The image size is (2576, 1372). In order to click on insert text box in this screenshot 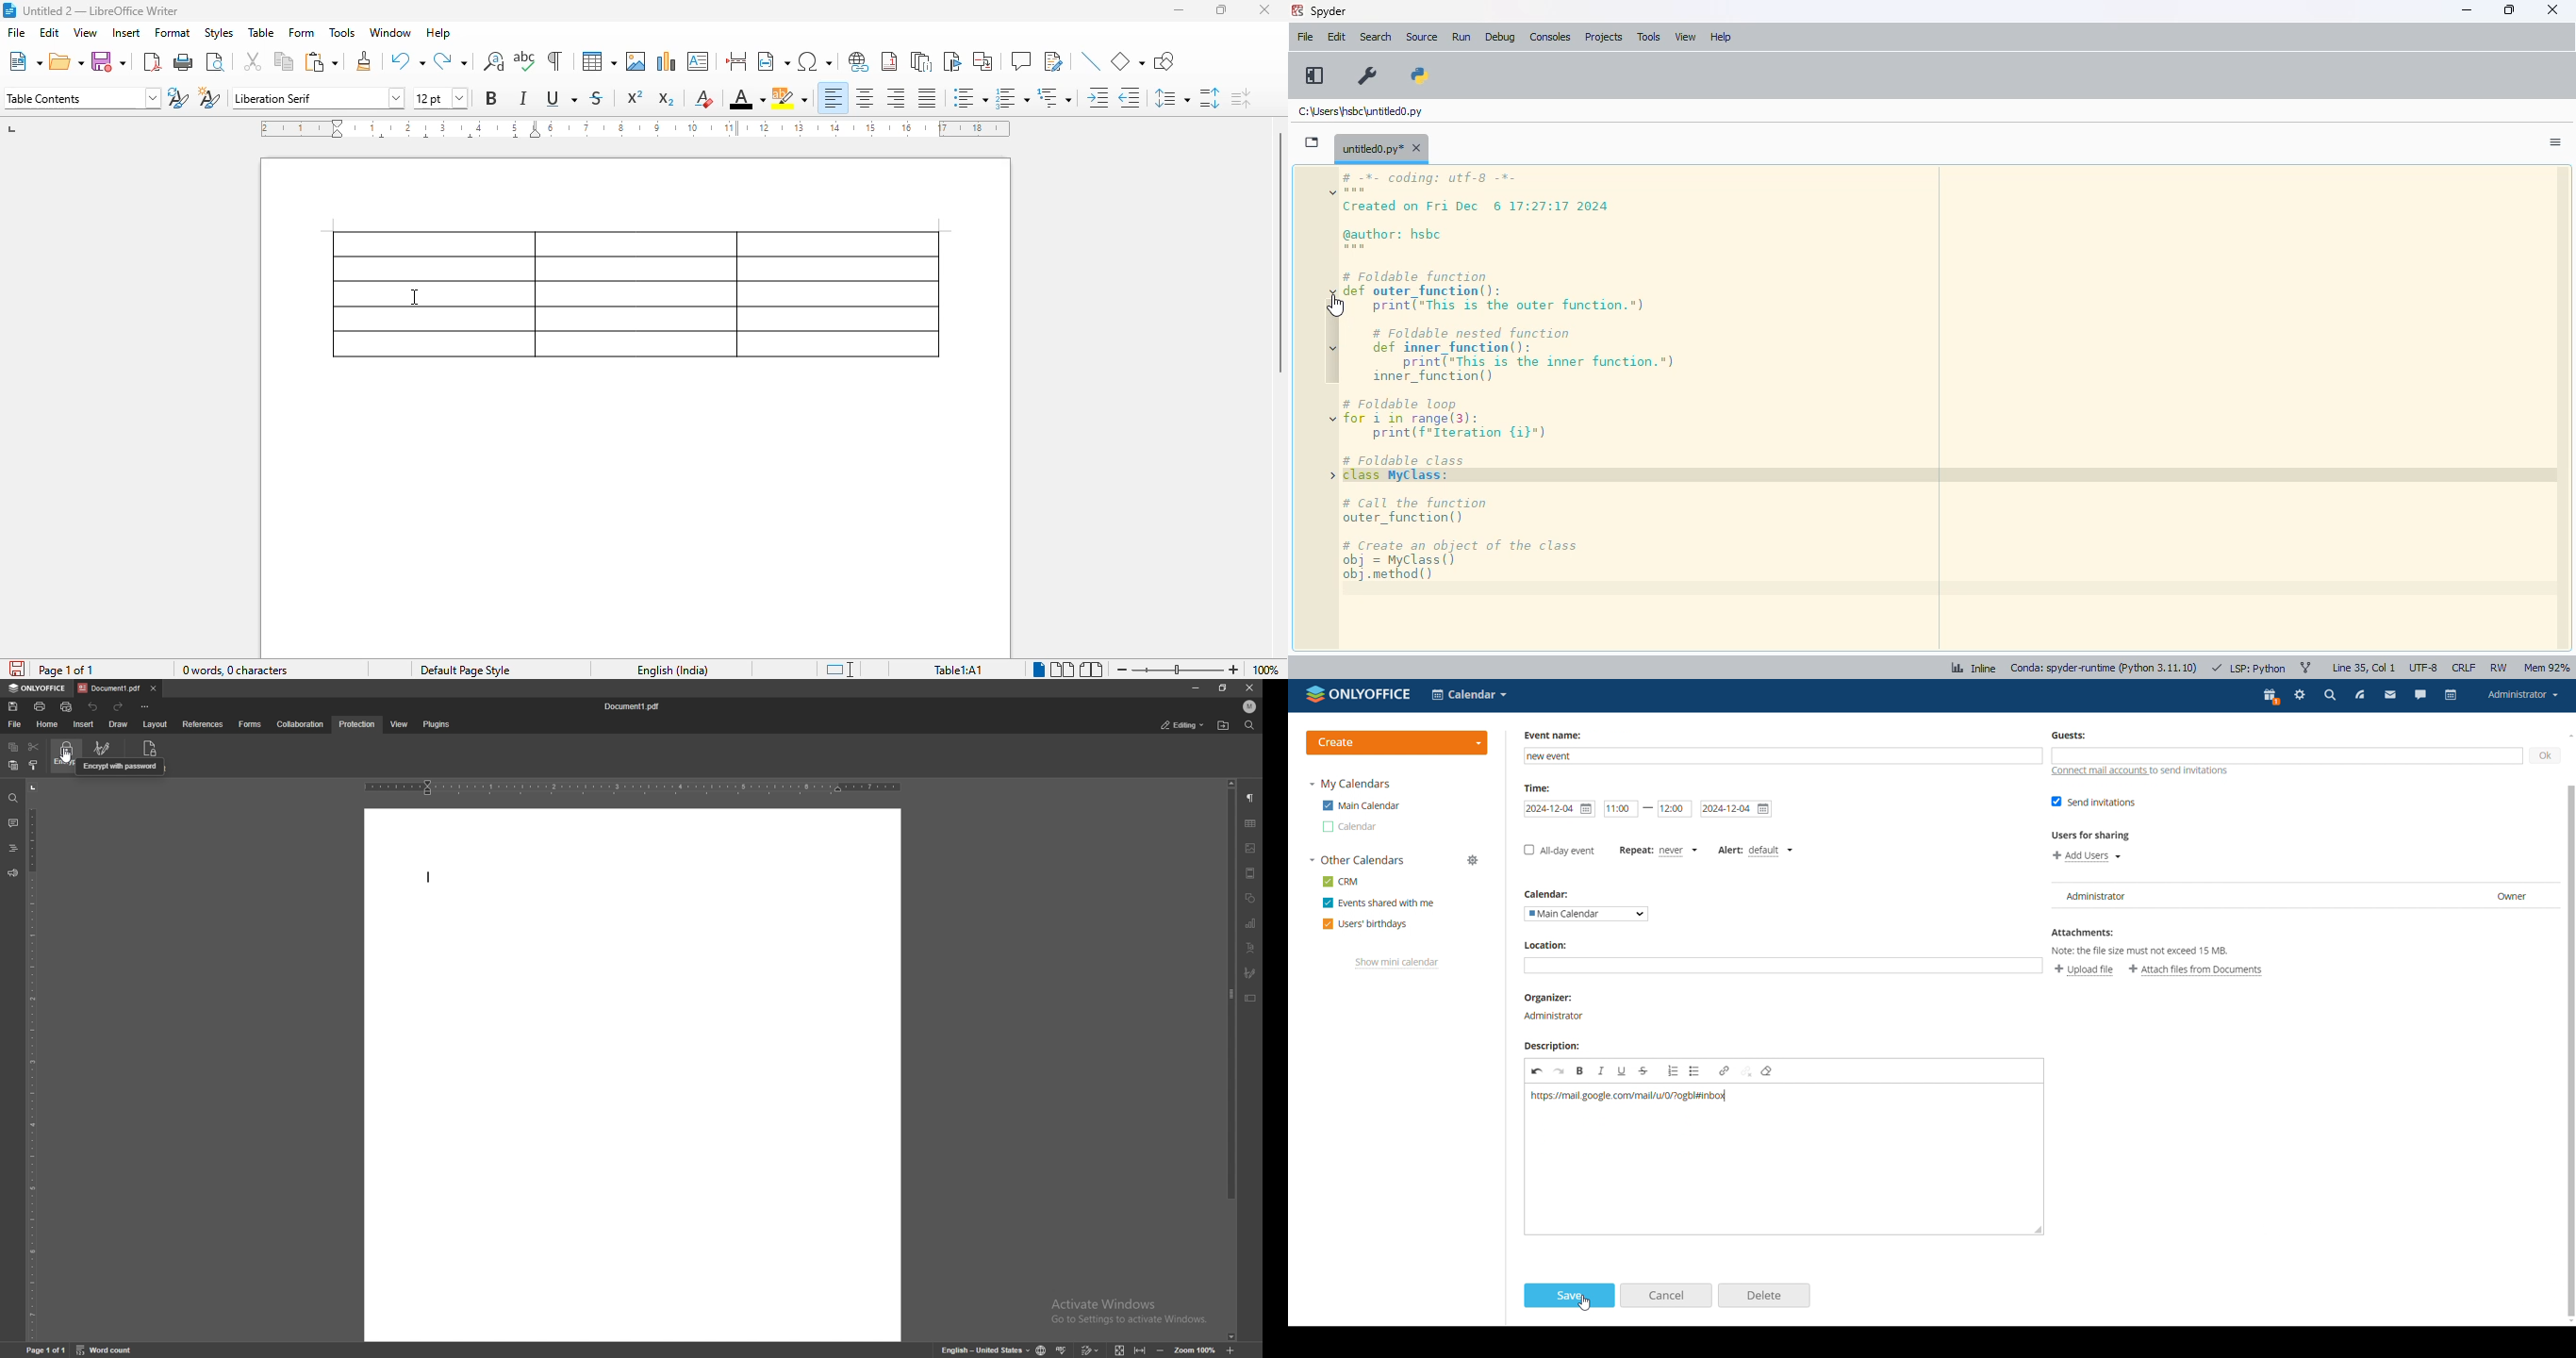, I will do `click(698, 61)`.